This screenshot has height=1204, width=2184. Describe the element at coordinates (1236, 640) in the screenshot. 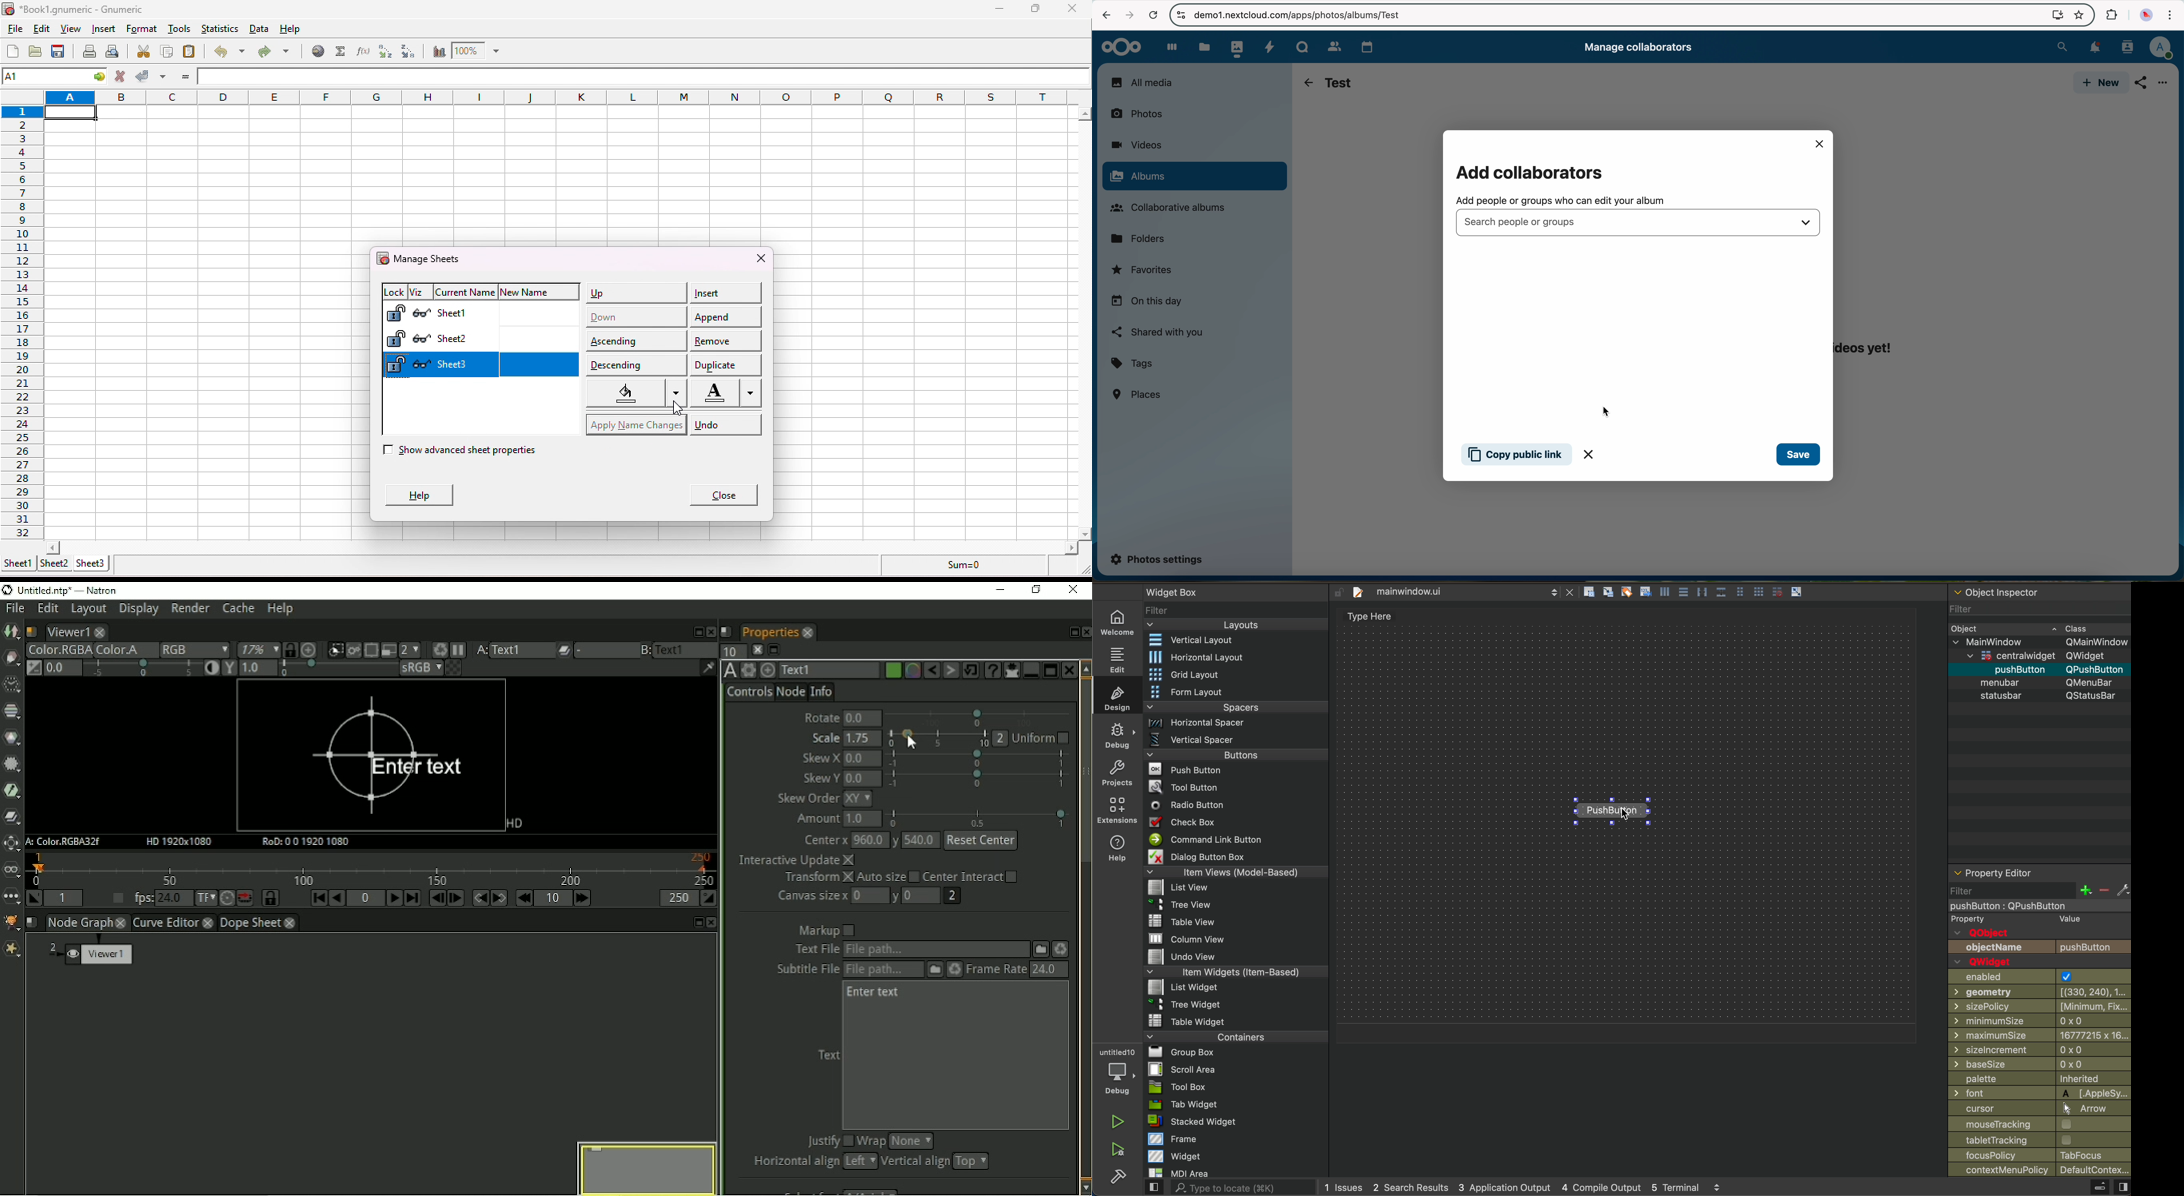

I see `vertical layout` at that location.